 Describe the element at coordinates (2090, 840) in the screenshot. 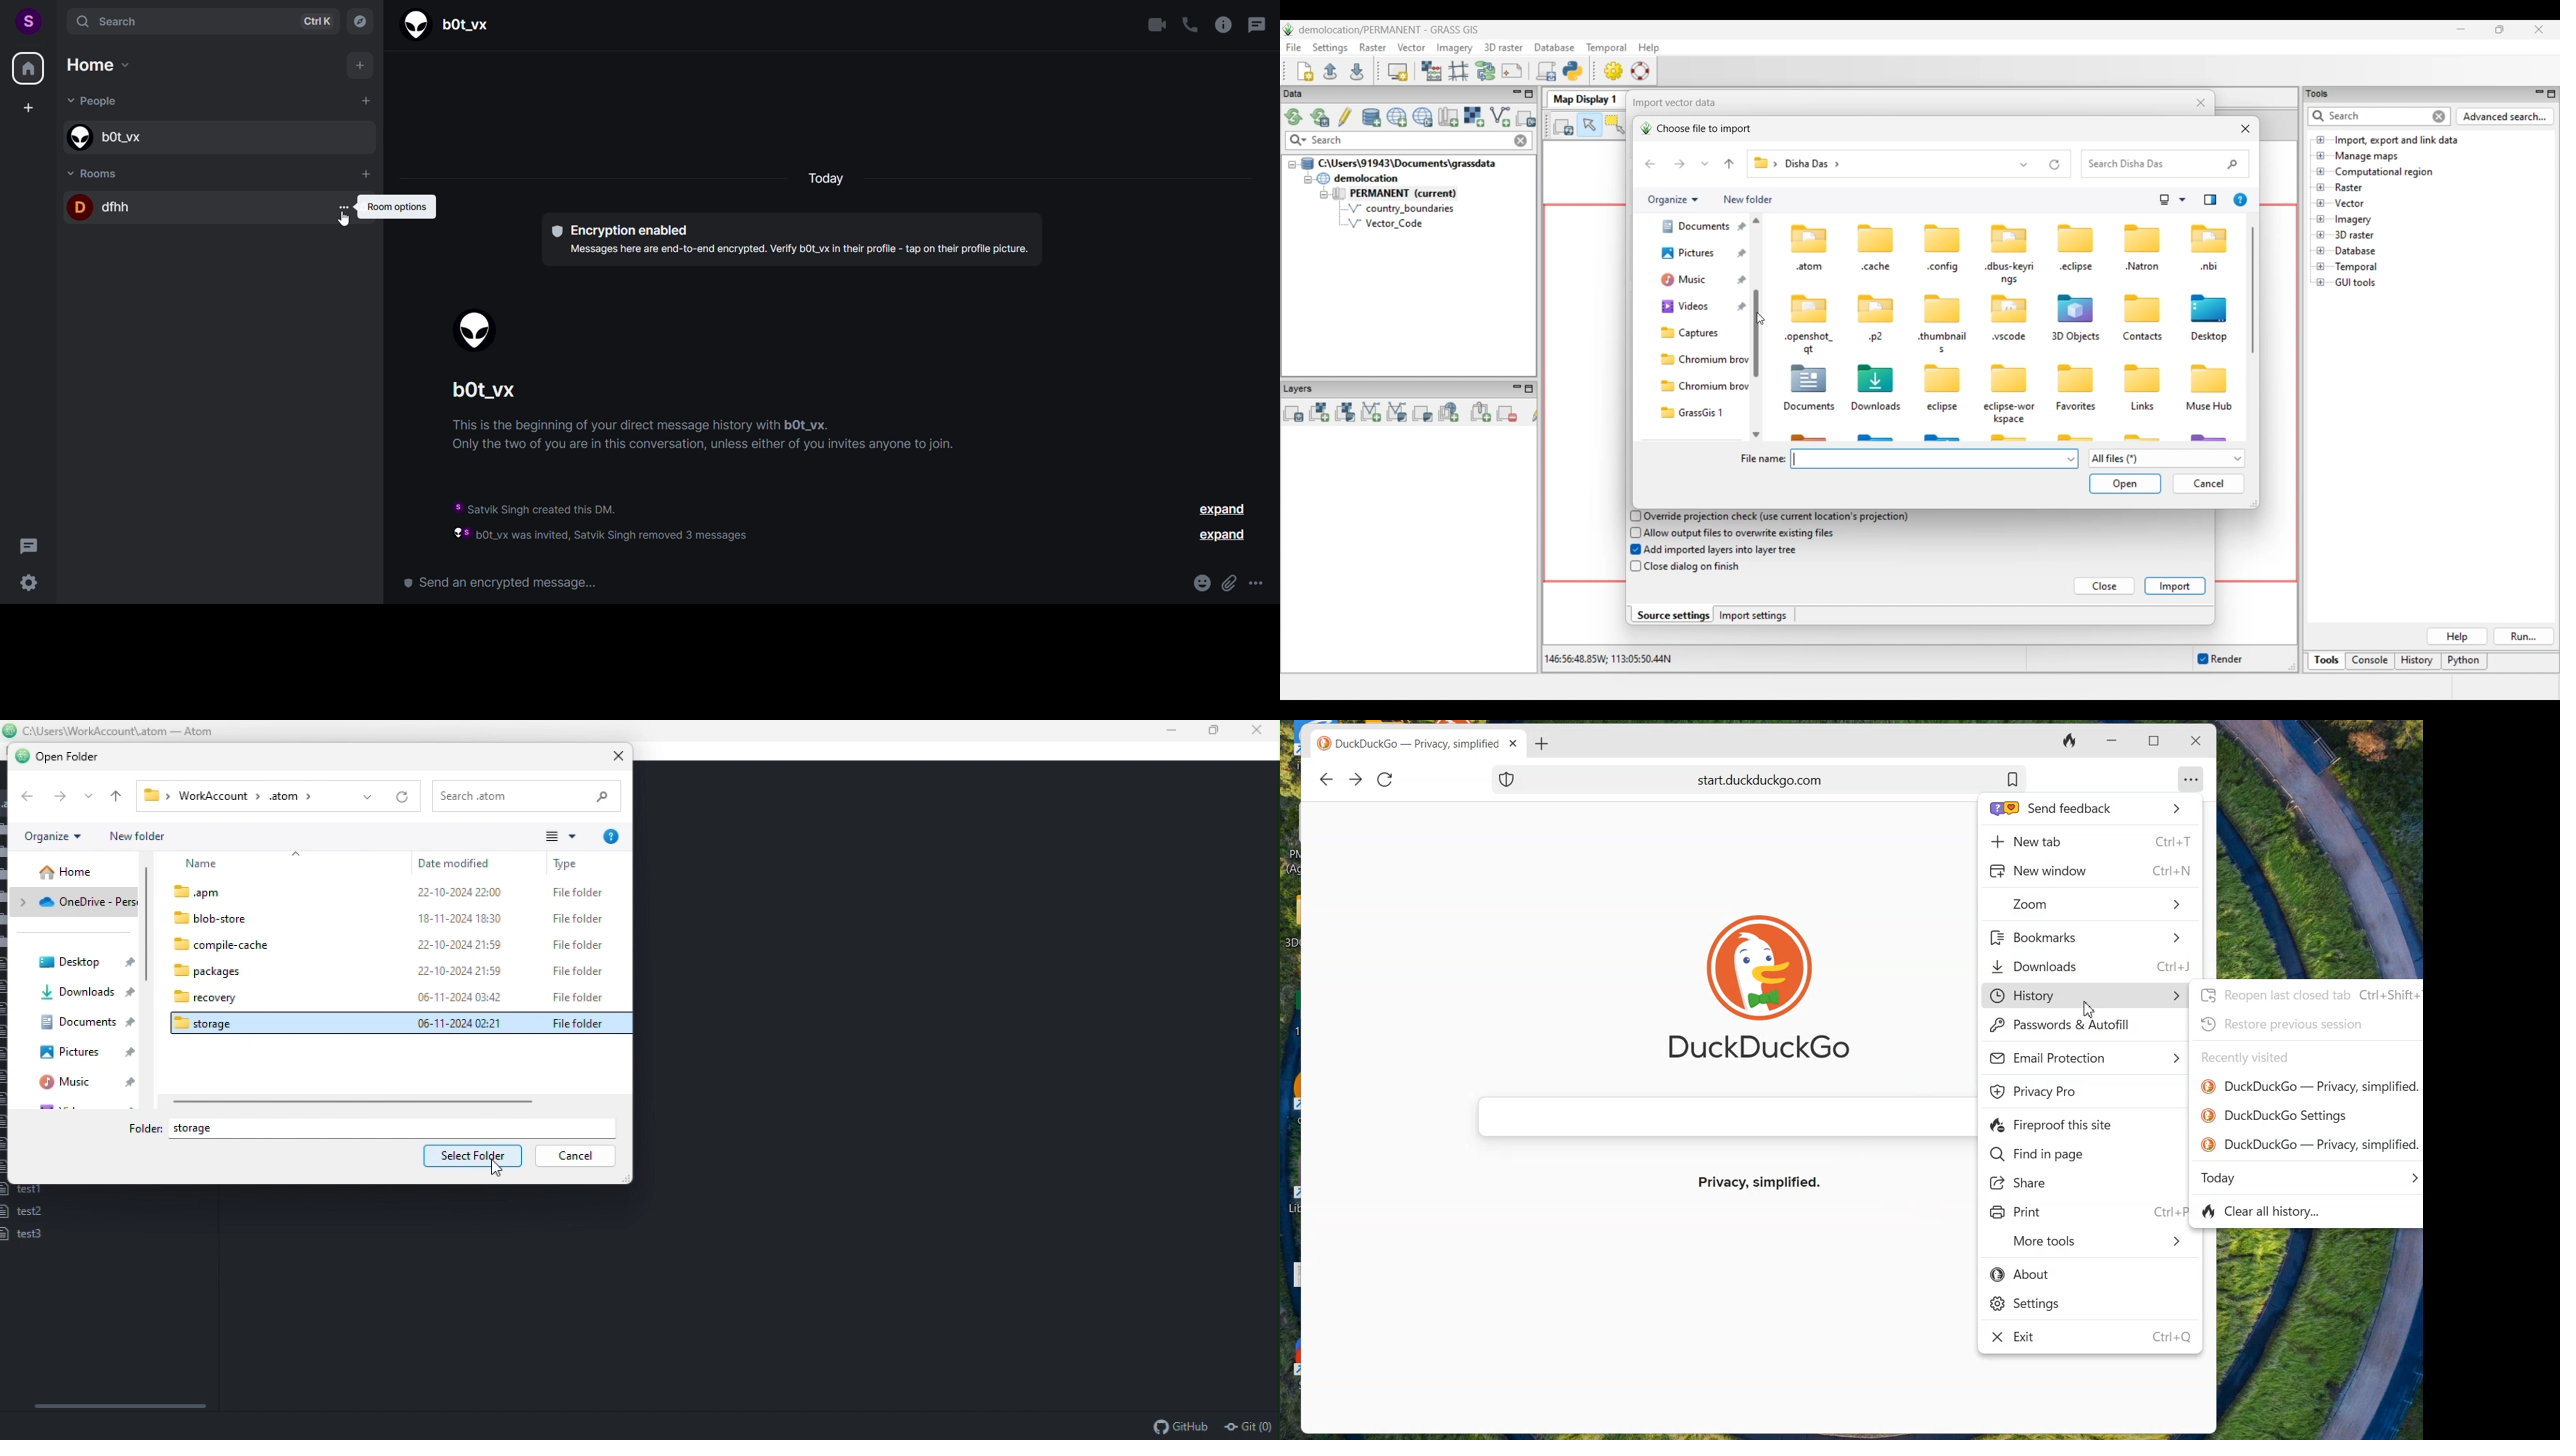

I see `New tab` at that location.